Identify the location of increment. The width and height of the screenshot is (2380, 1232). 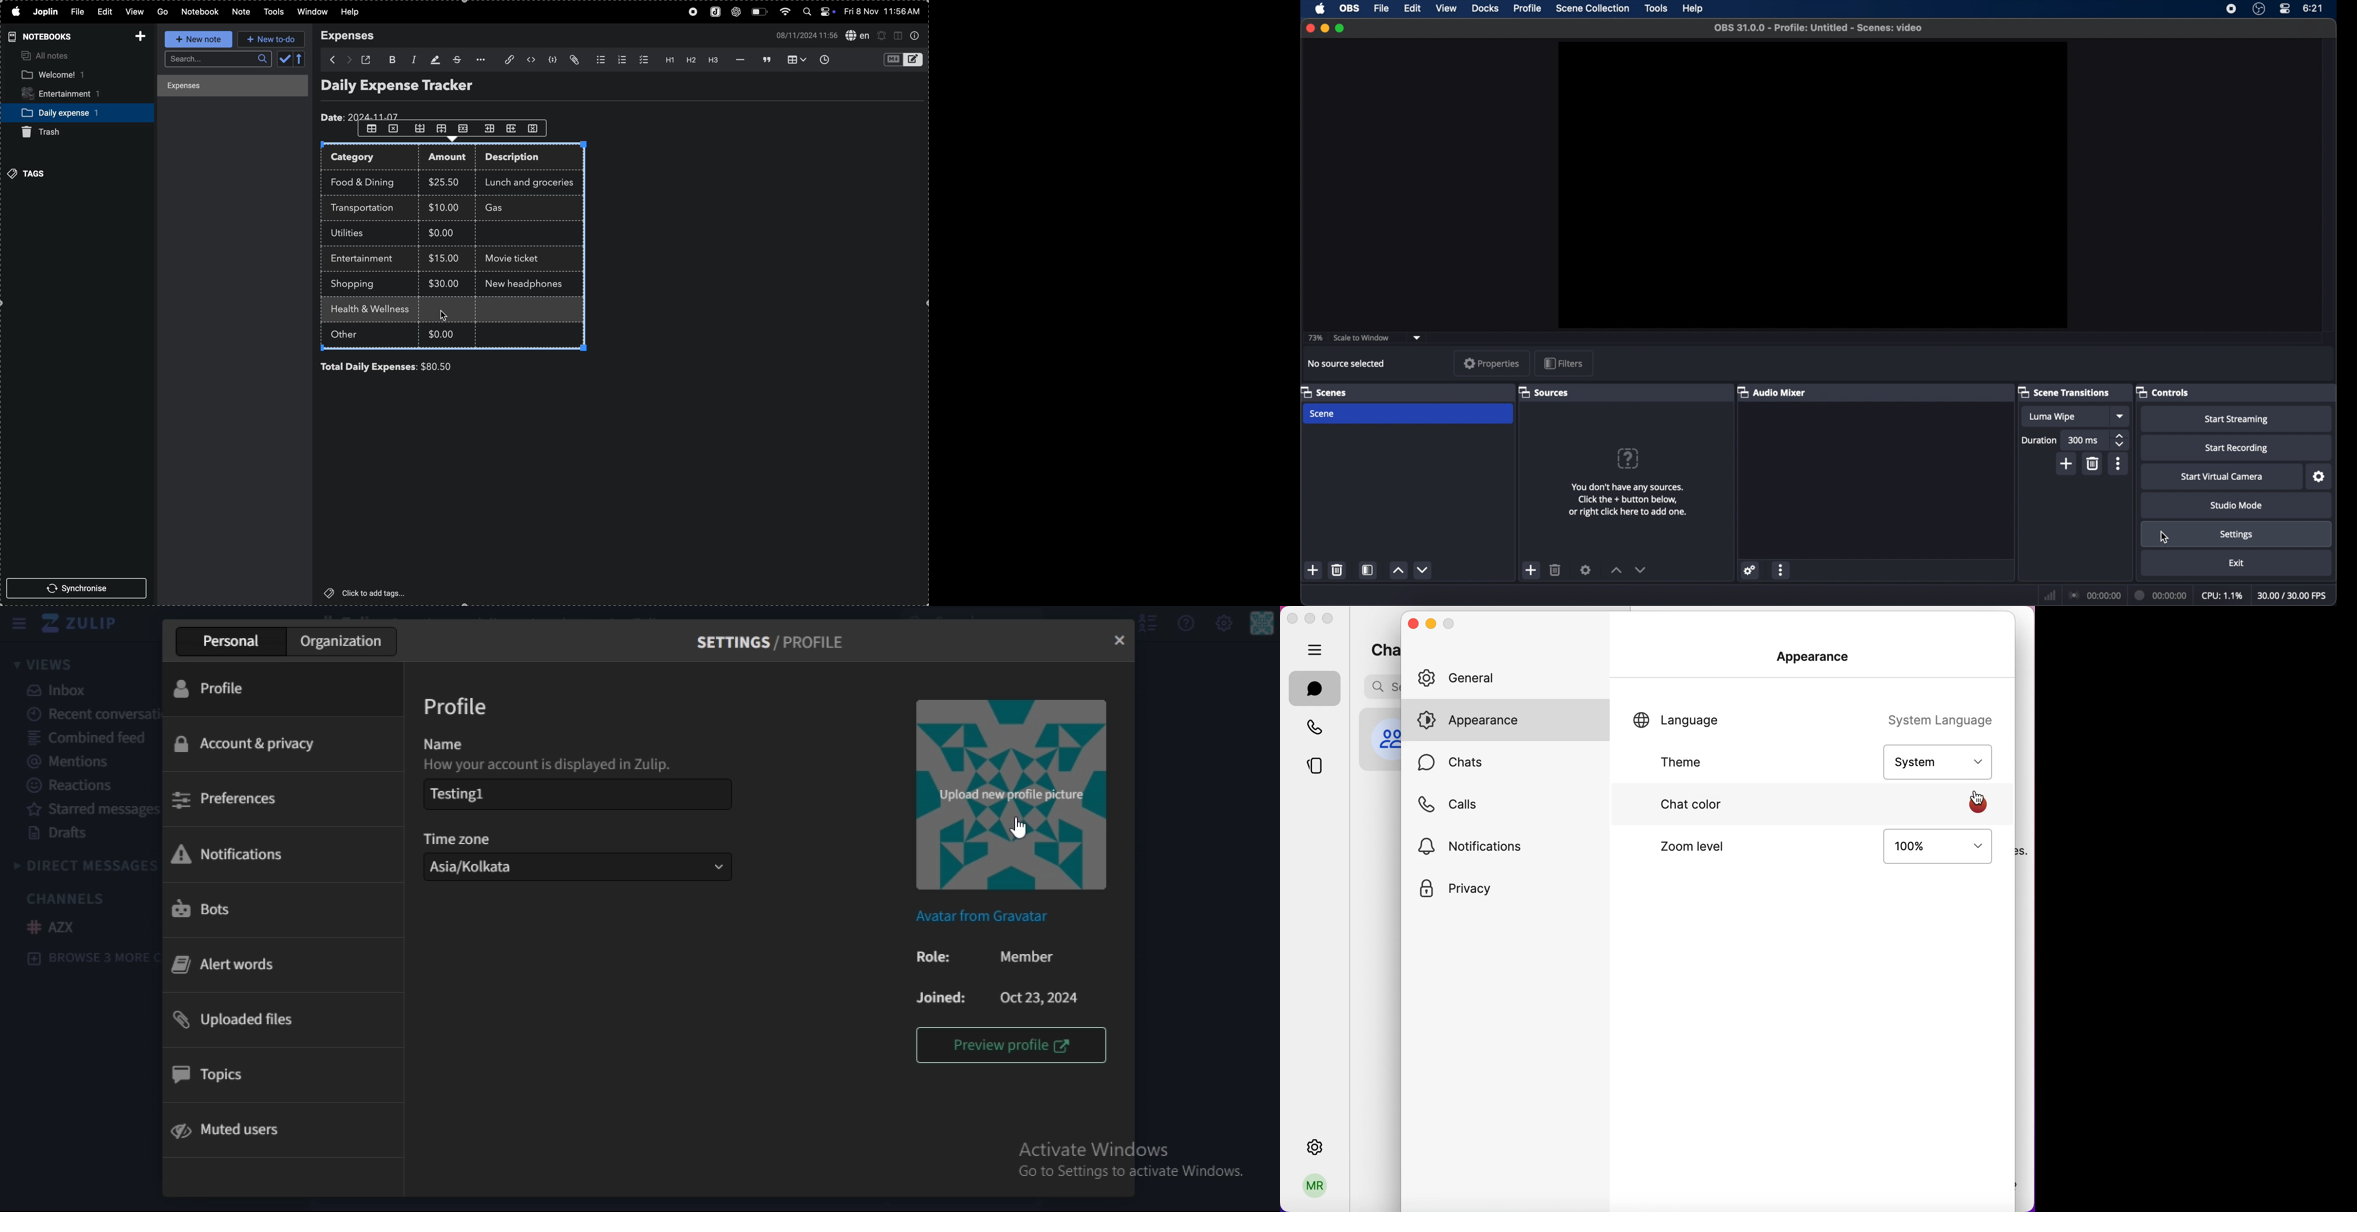
(1398, 570).